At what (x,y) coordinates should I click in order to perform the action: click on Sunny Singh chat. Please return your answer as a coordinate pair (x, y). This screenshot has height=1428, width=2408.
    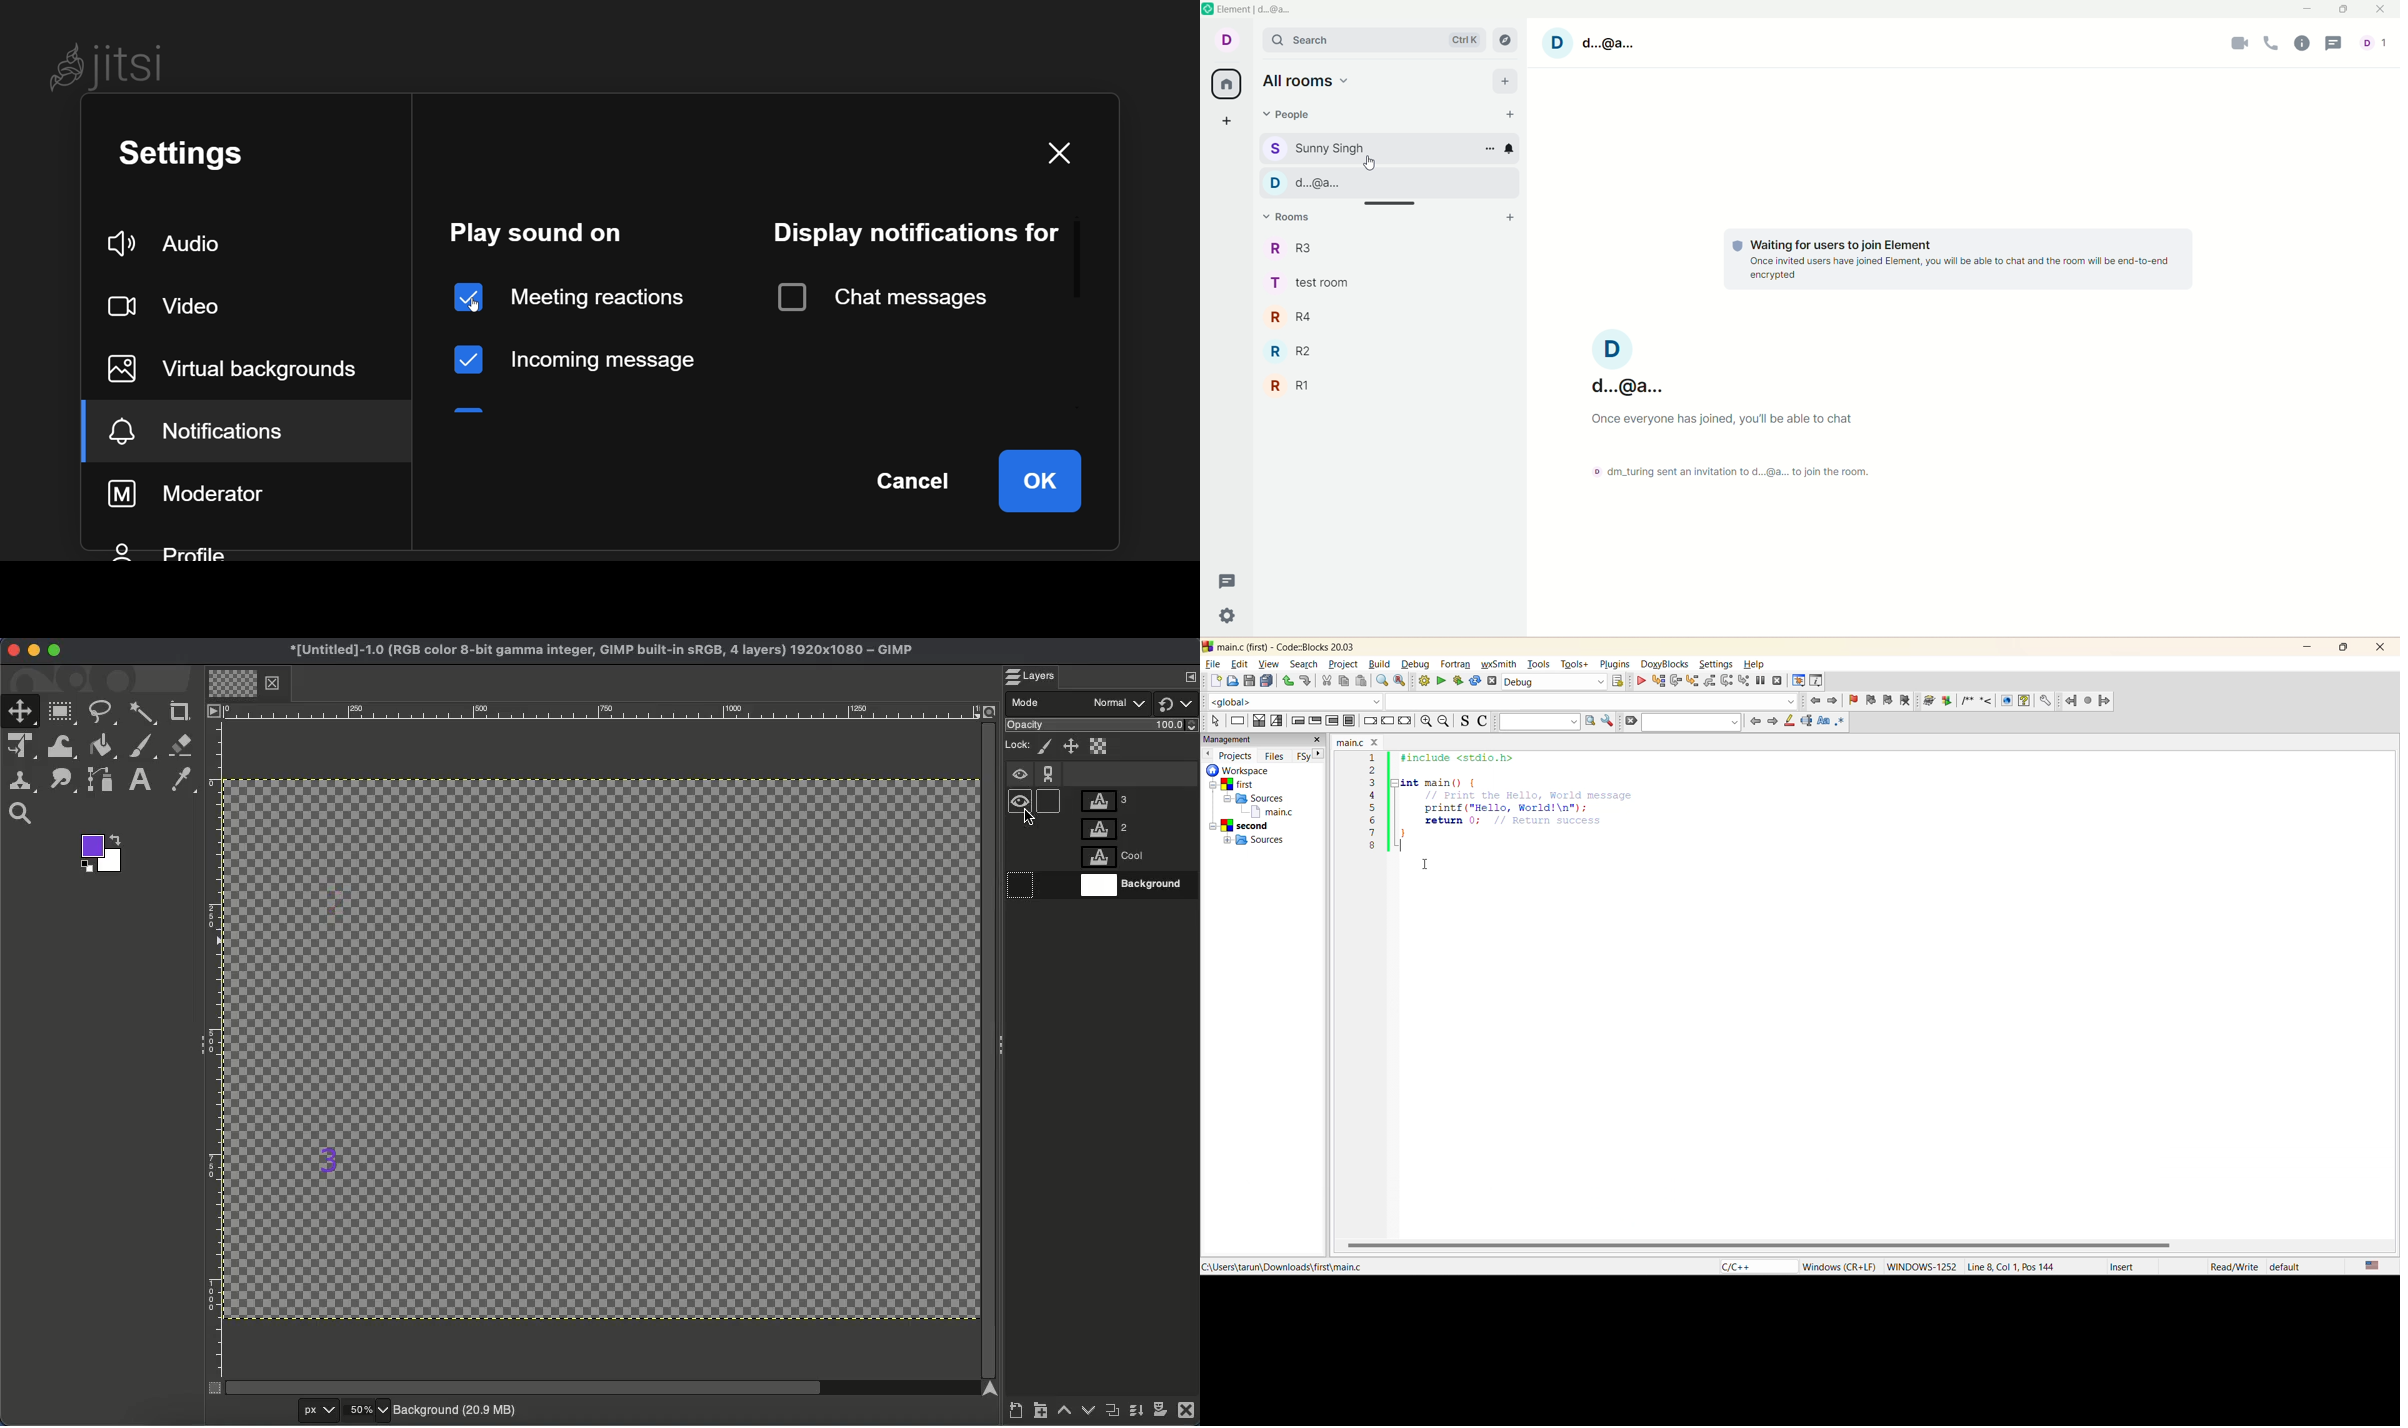
    Looking at the image, I should click on (1367, 149).